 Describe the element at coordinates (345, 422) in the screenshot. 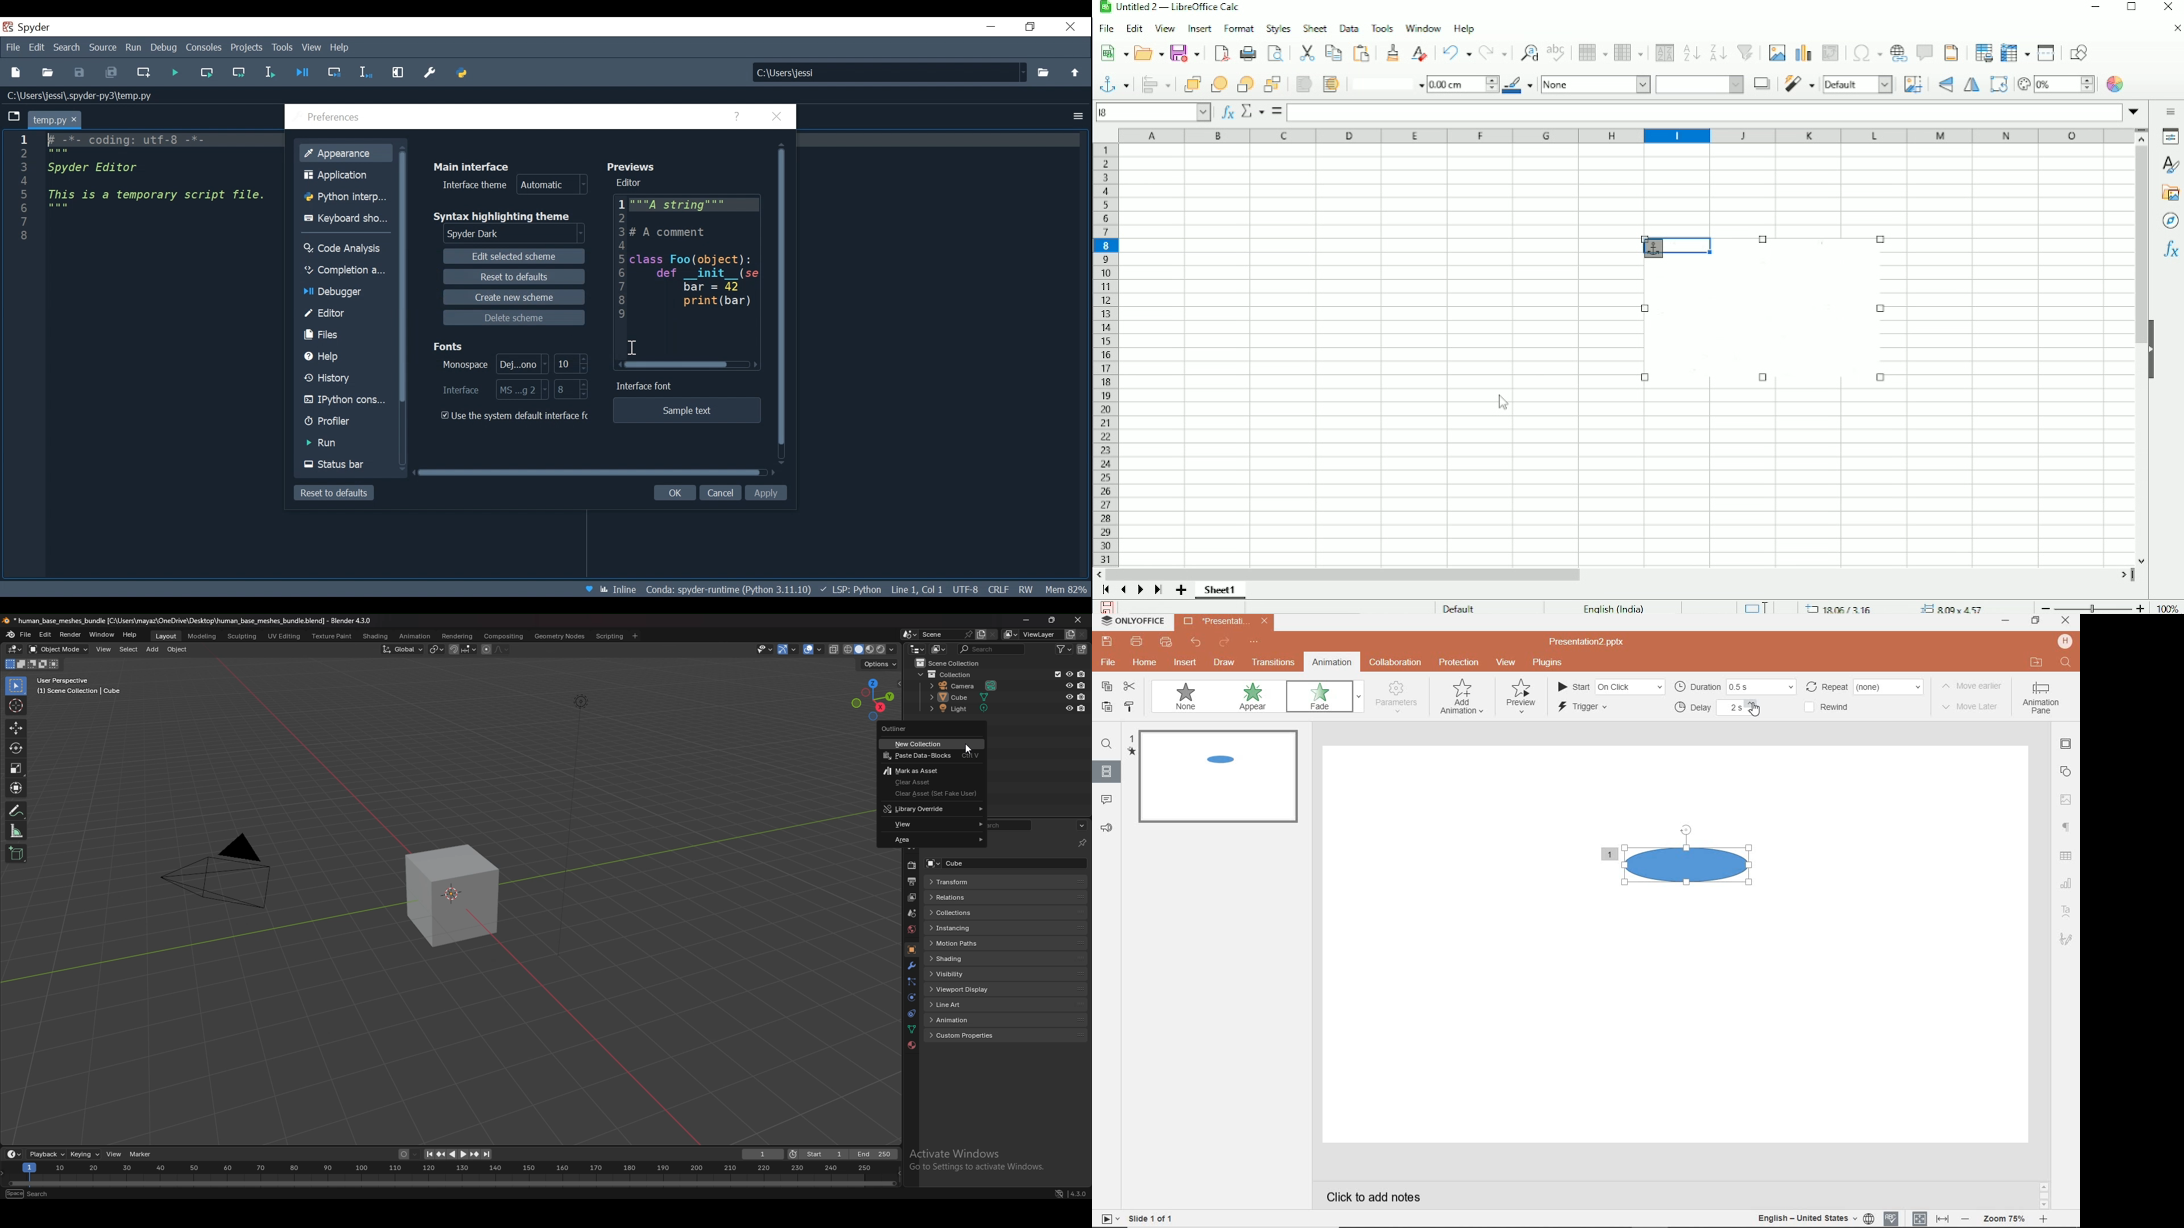

I see `Profiler` at that location.